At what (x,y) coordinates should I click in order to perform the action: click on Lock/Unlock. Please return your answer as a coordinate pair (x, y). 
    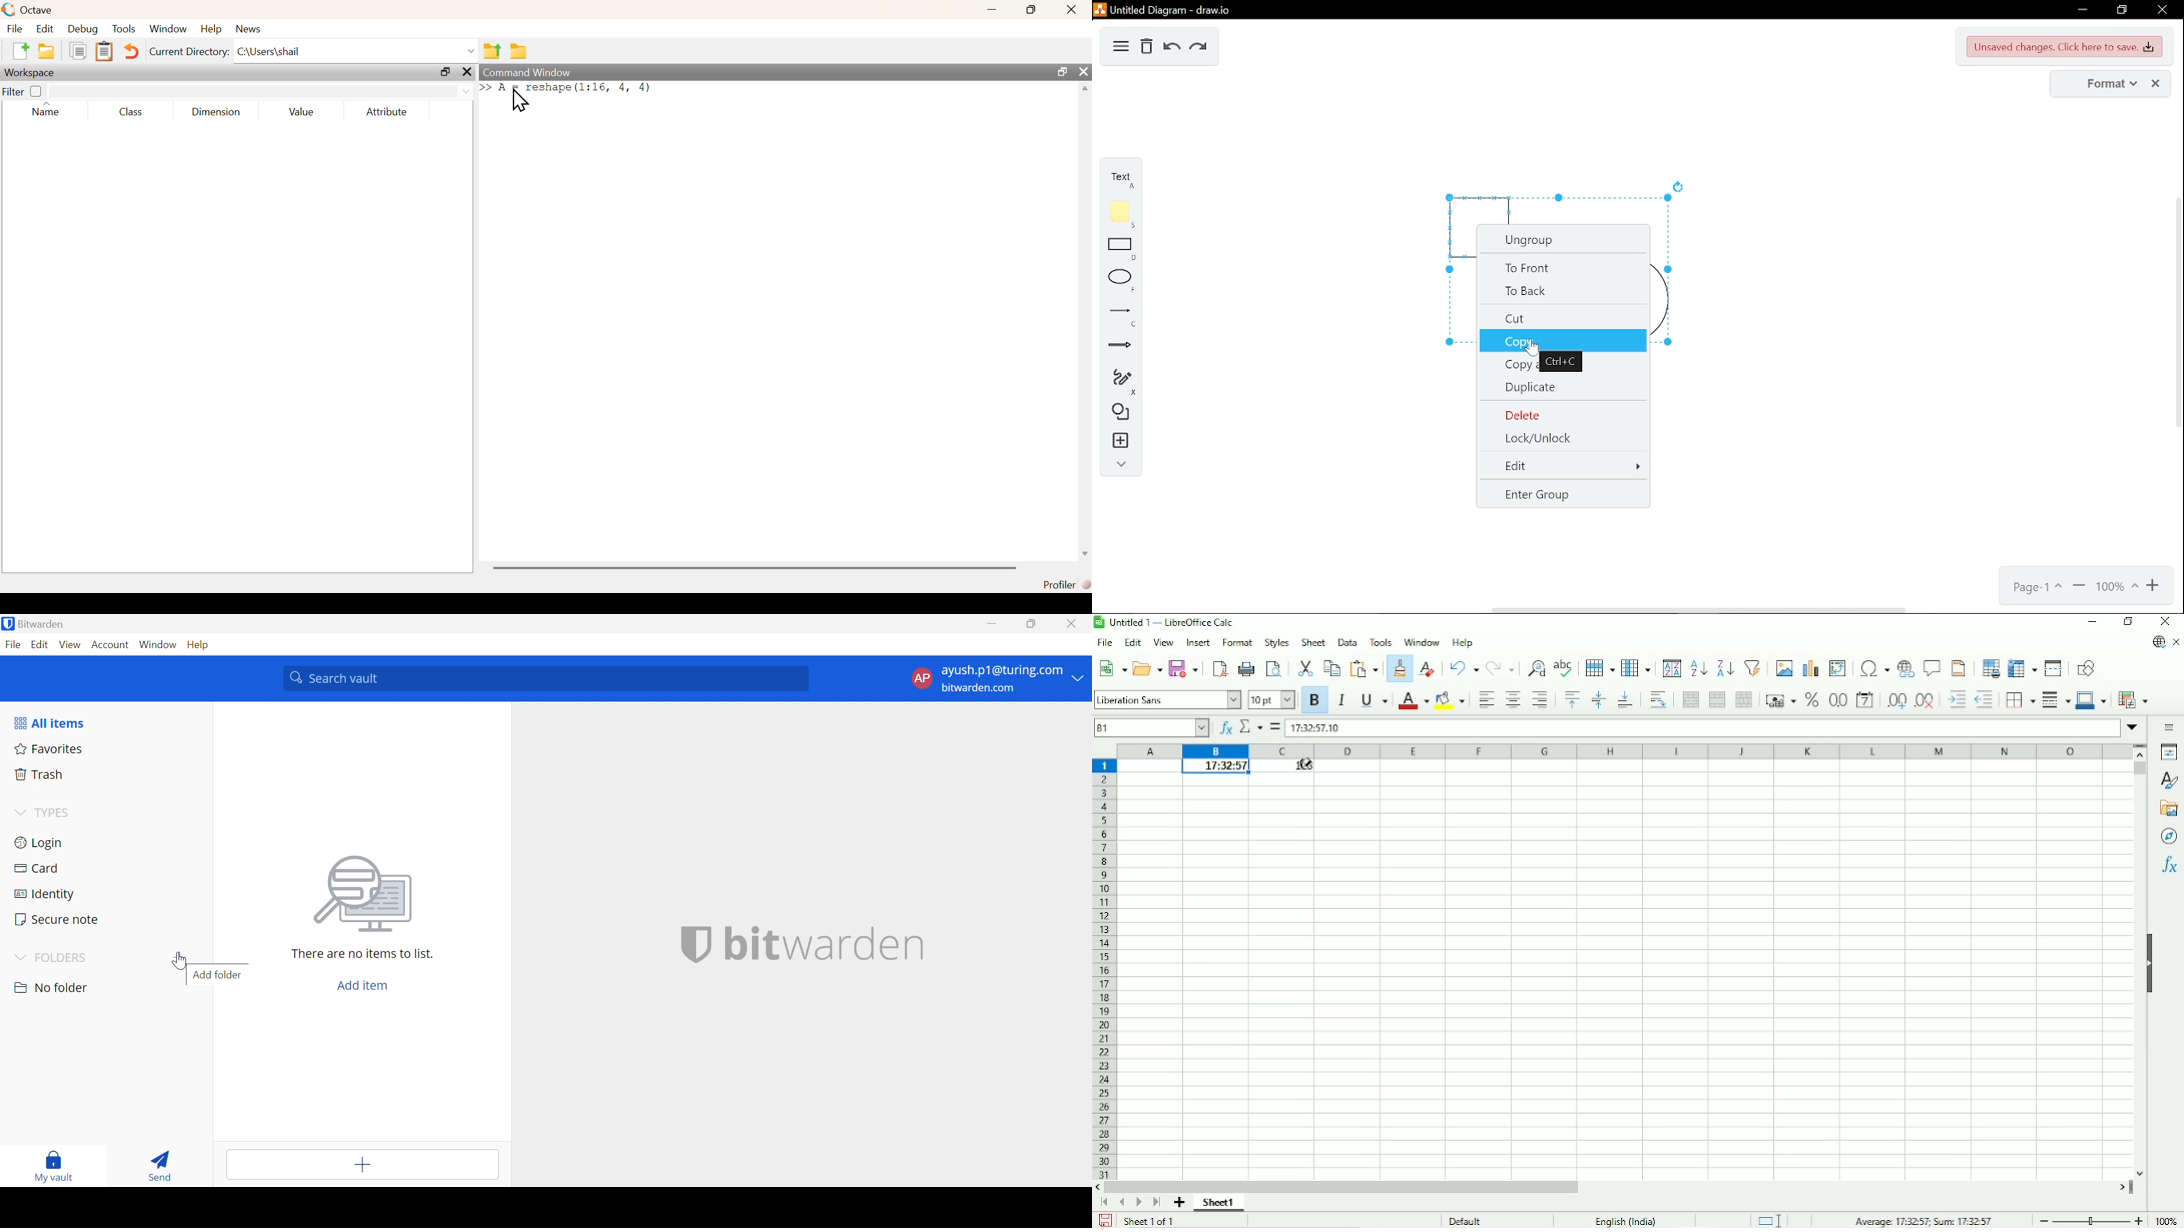
    Looking at the image, I should click on (1568, 440).